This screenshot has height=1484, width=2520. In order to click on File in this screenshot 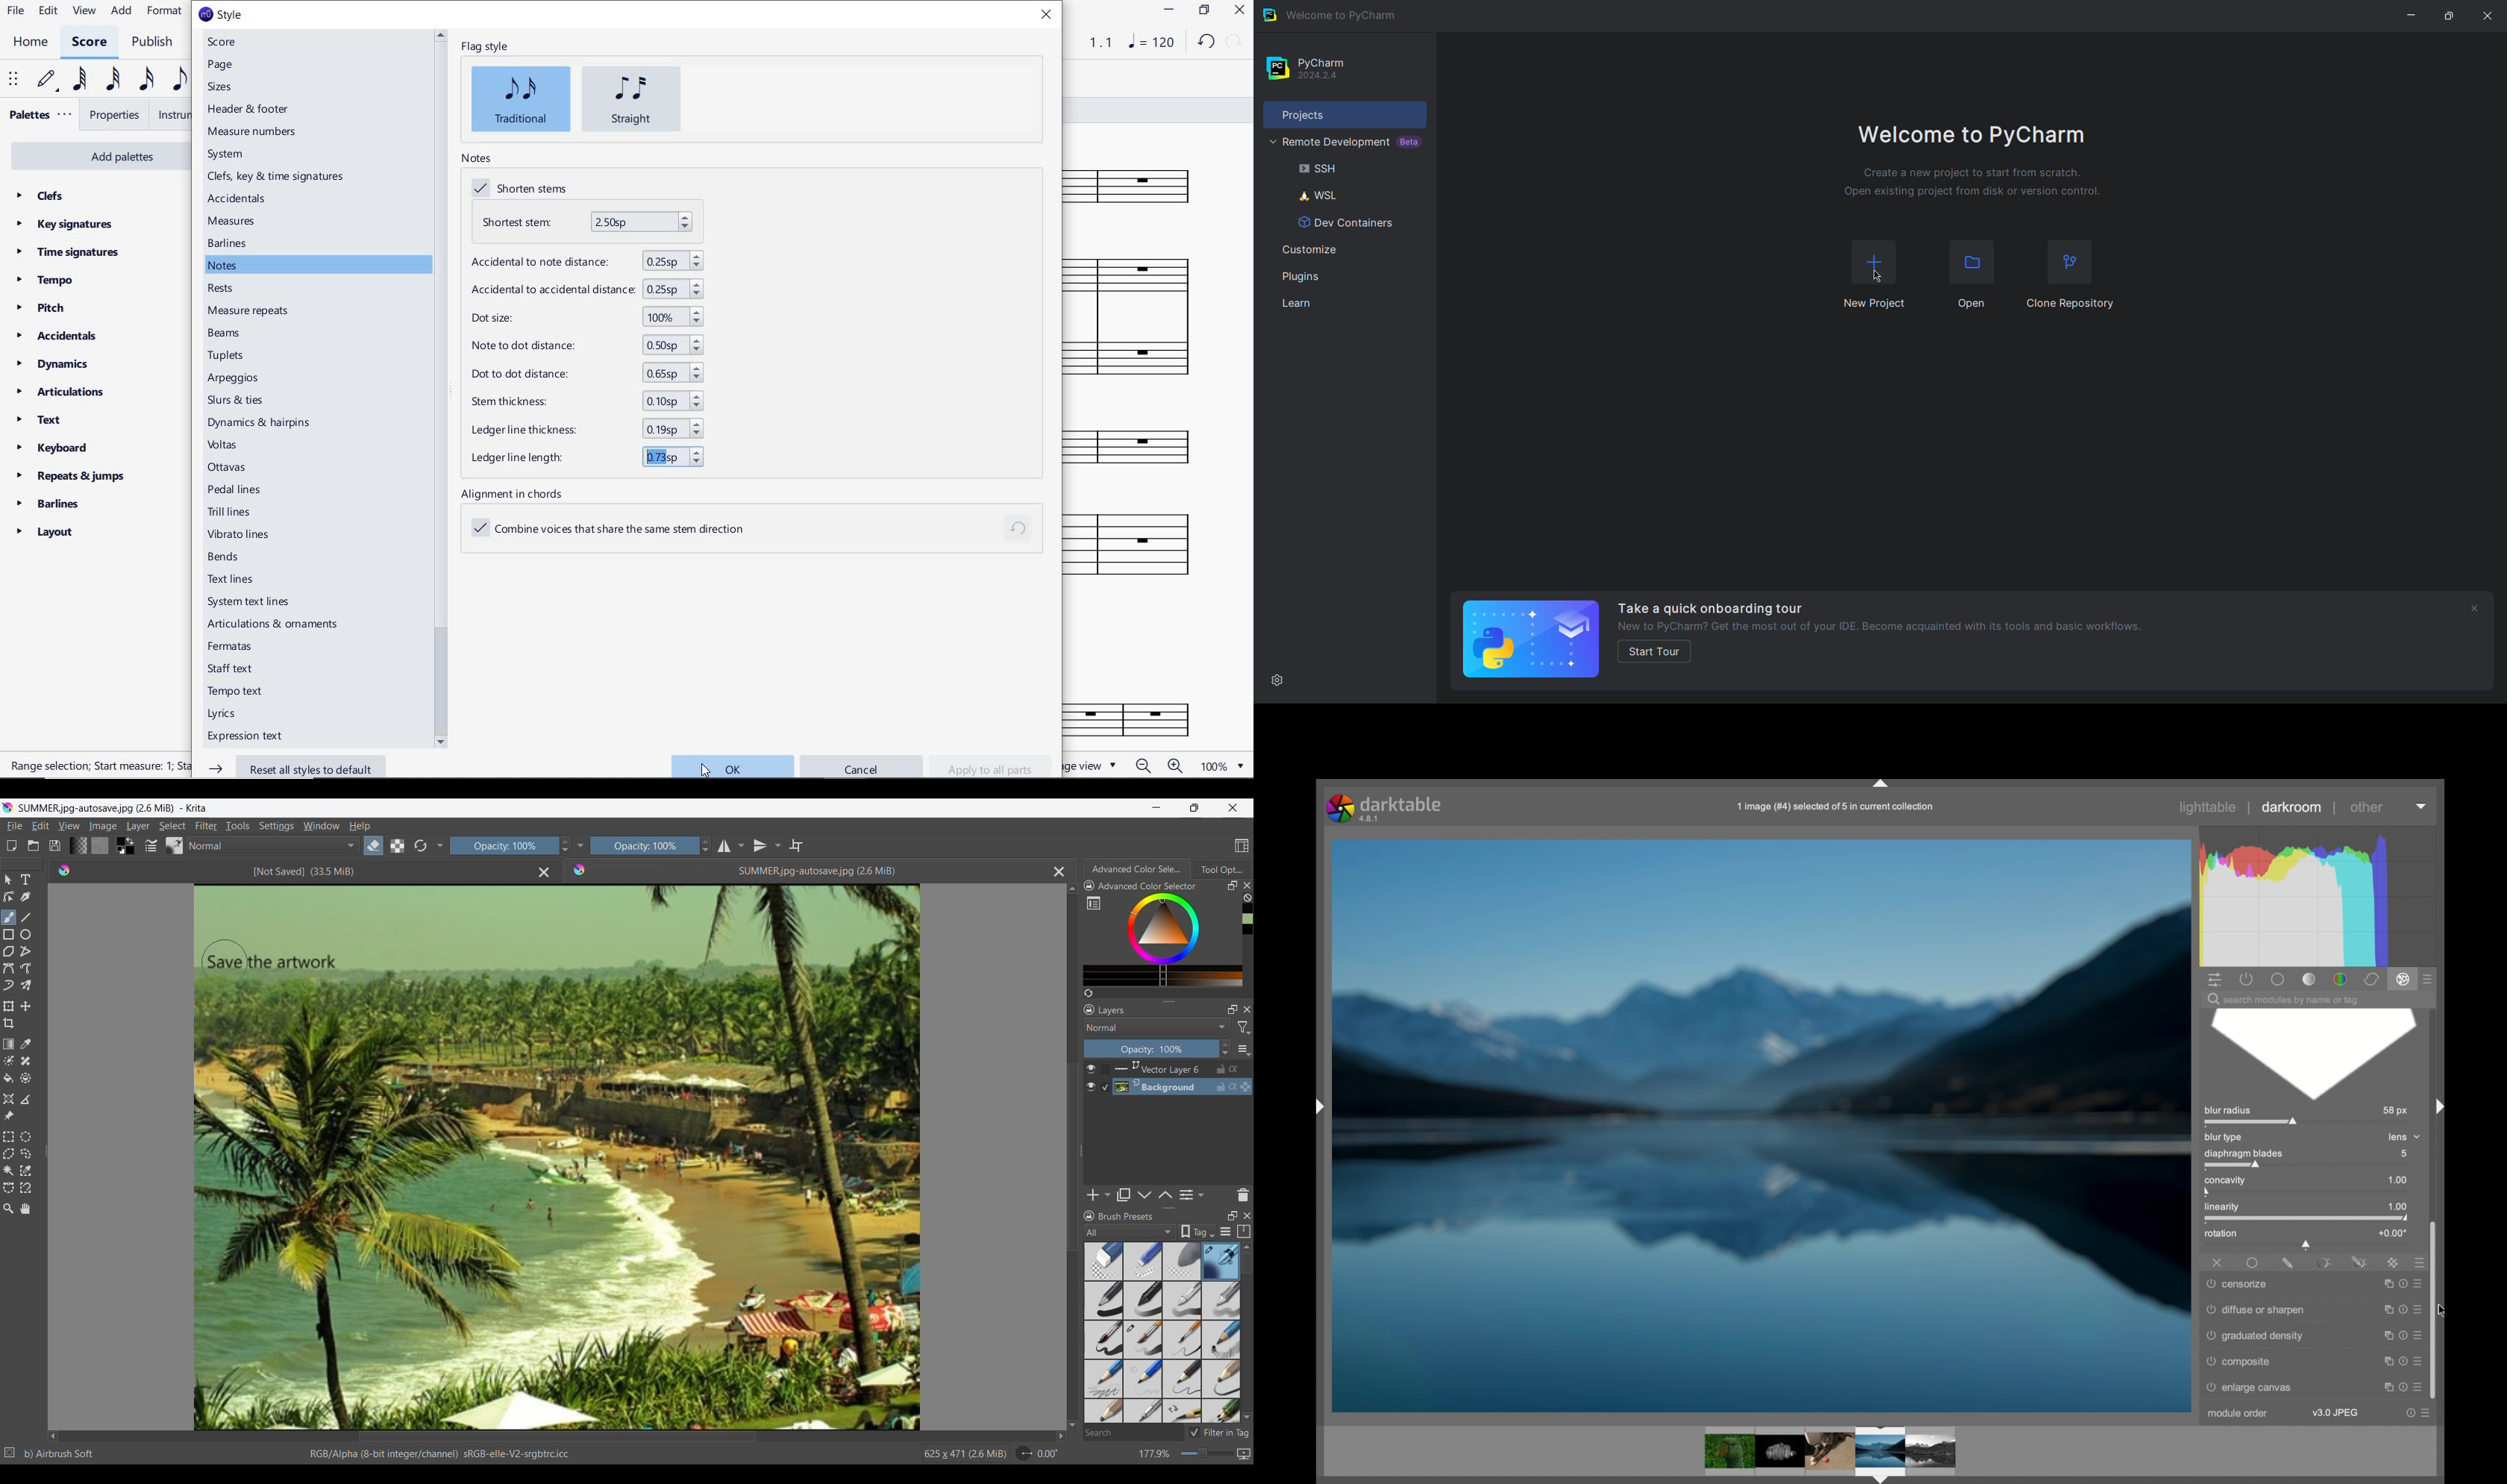, I will do `click(14, 826)`.